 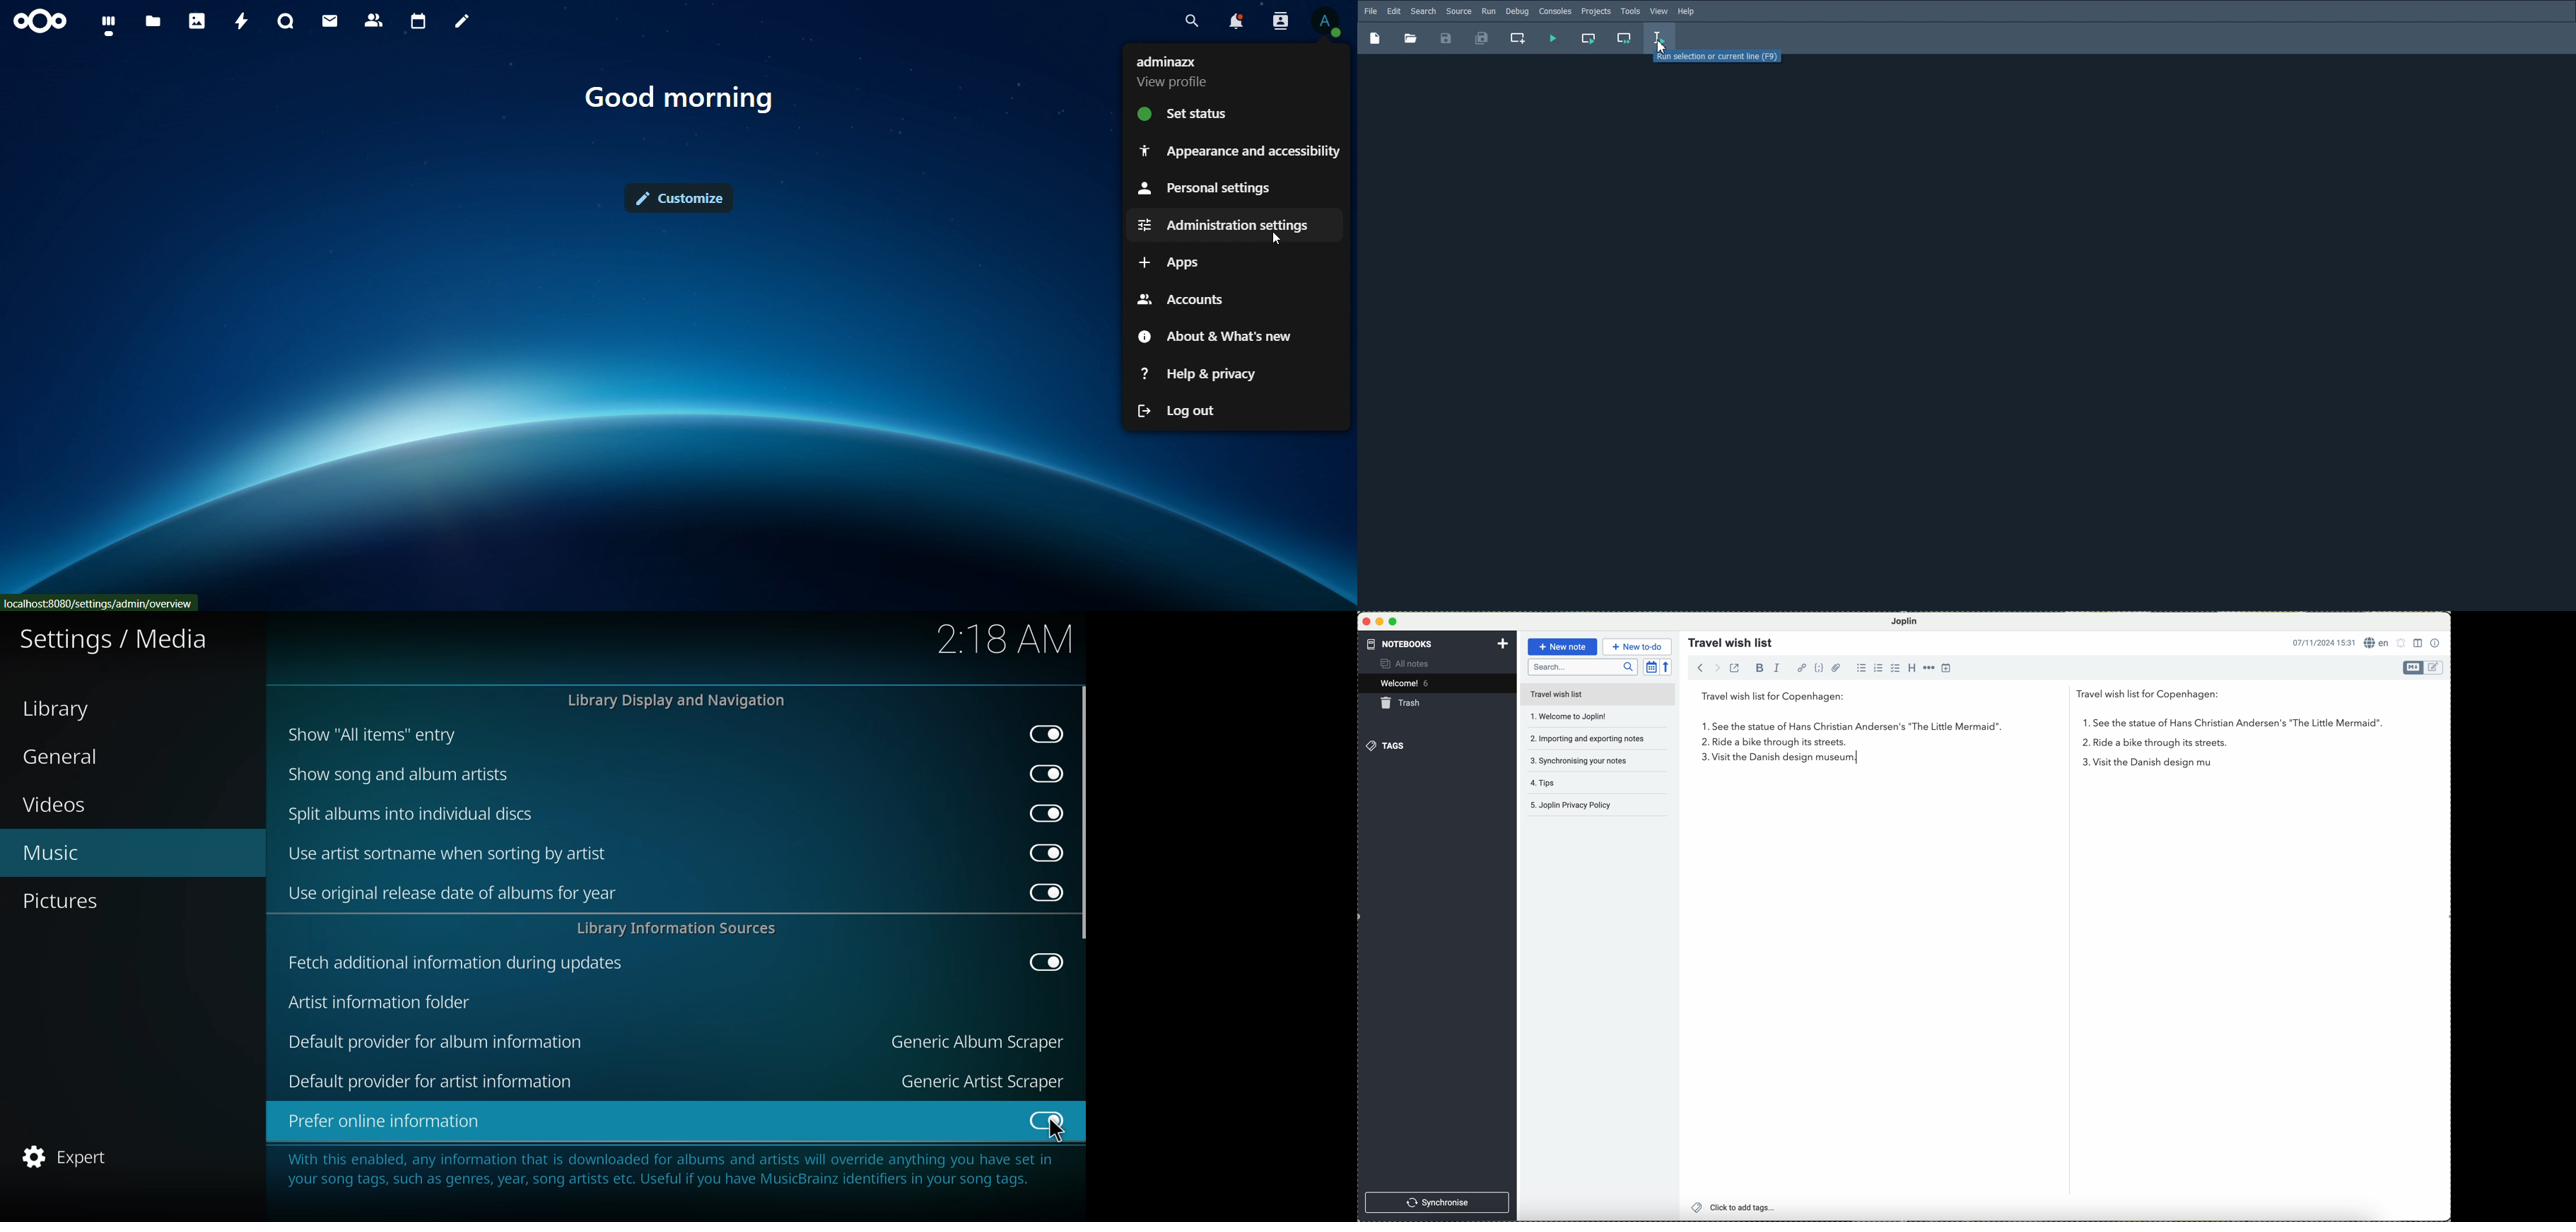 What do you see at coordinates (1947, 669) in the screenshot?
I see `insert time` at bounding box center [1947, 669].